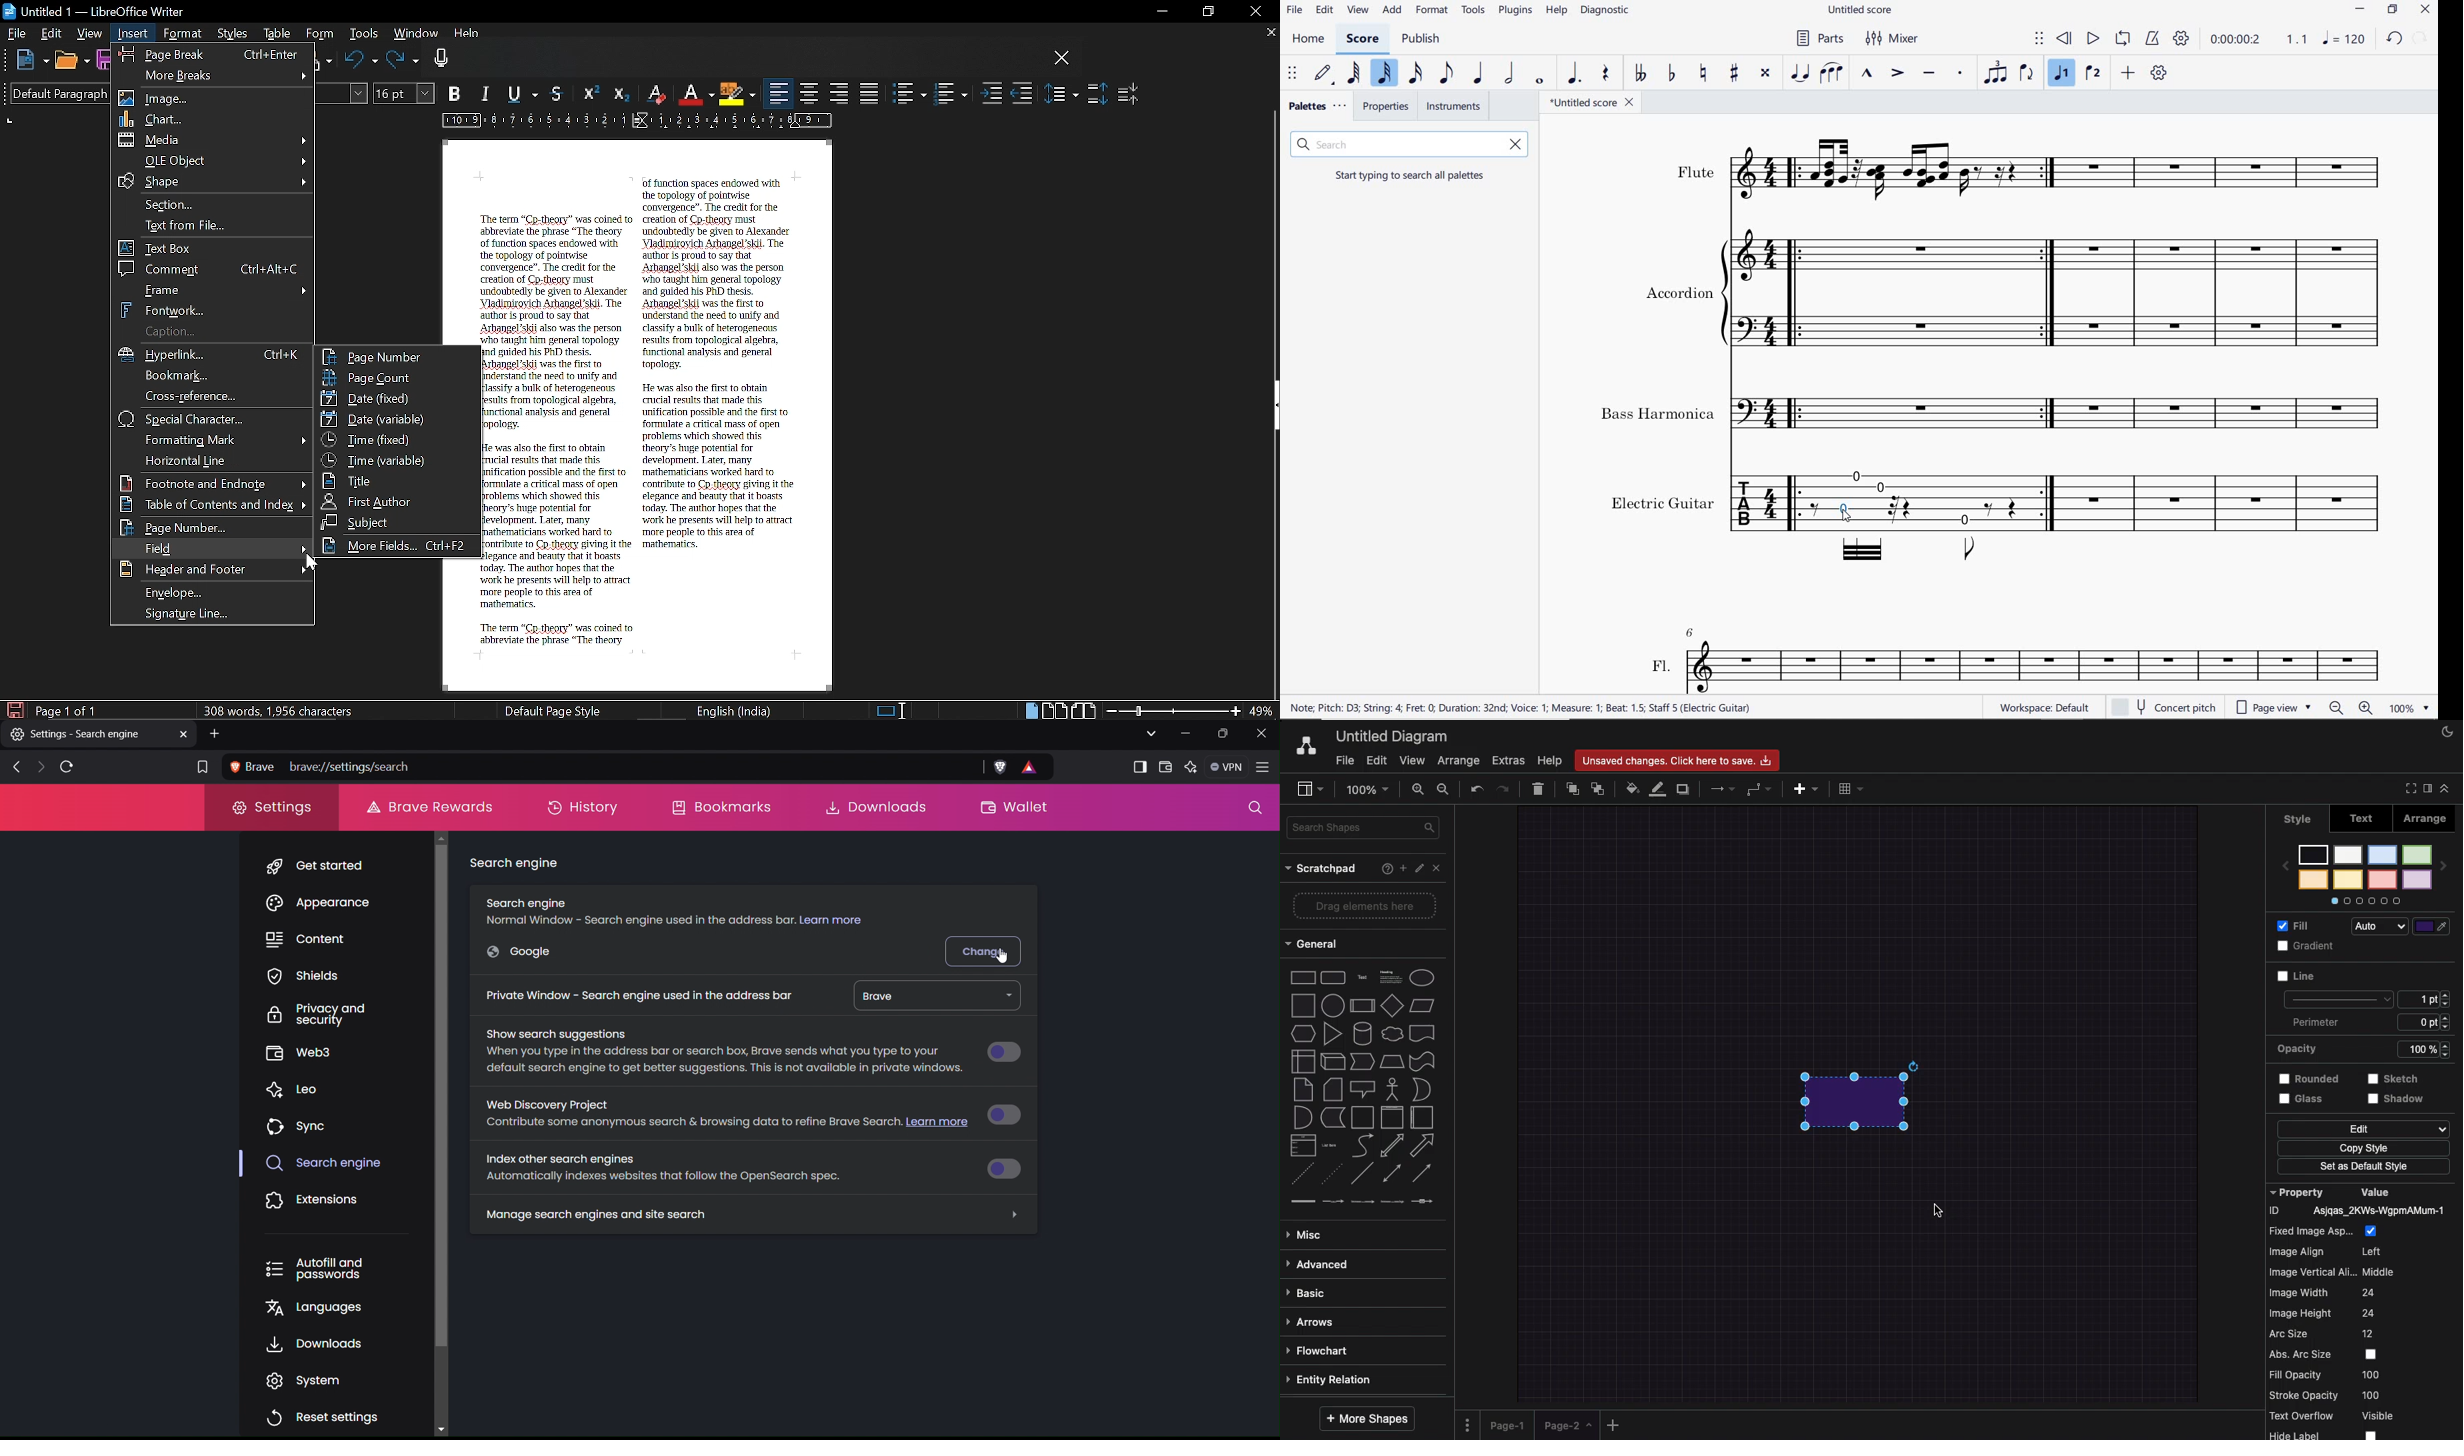 This screenshot has height=1456, width=2464. Describe the element at coordinates (1383, 72) in the screenshot. I see `32nd note` at that location.